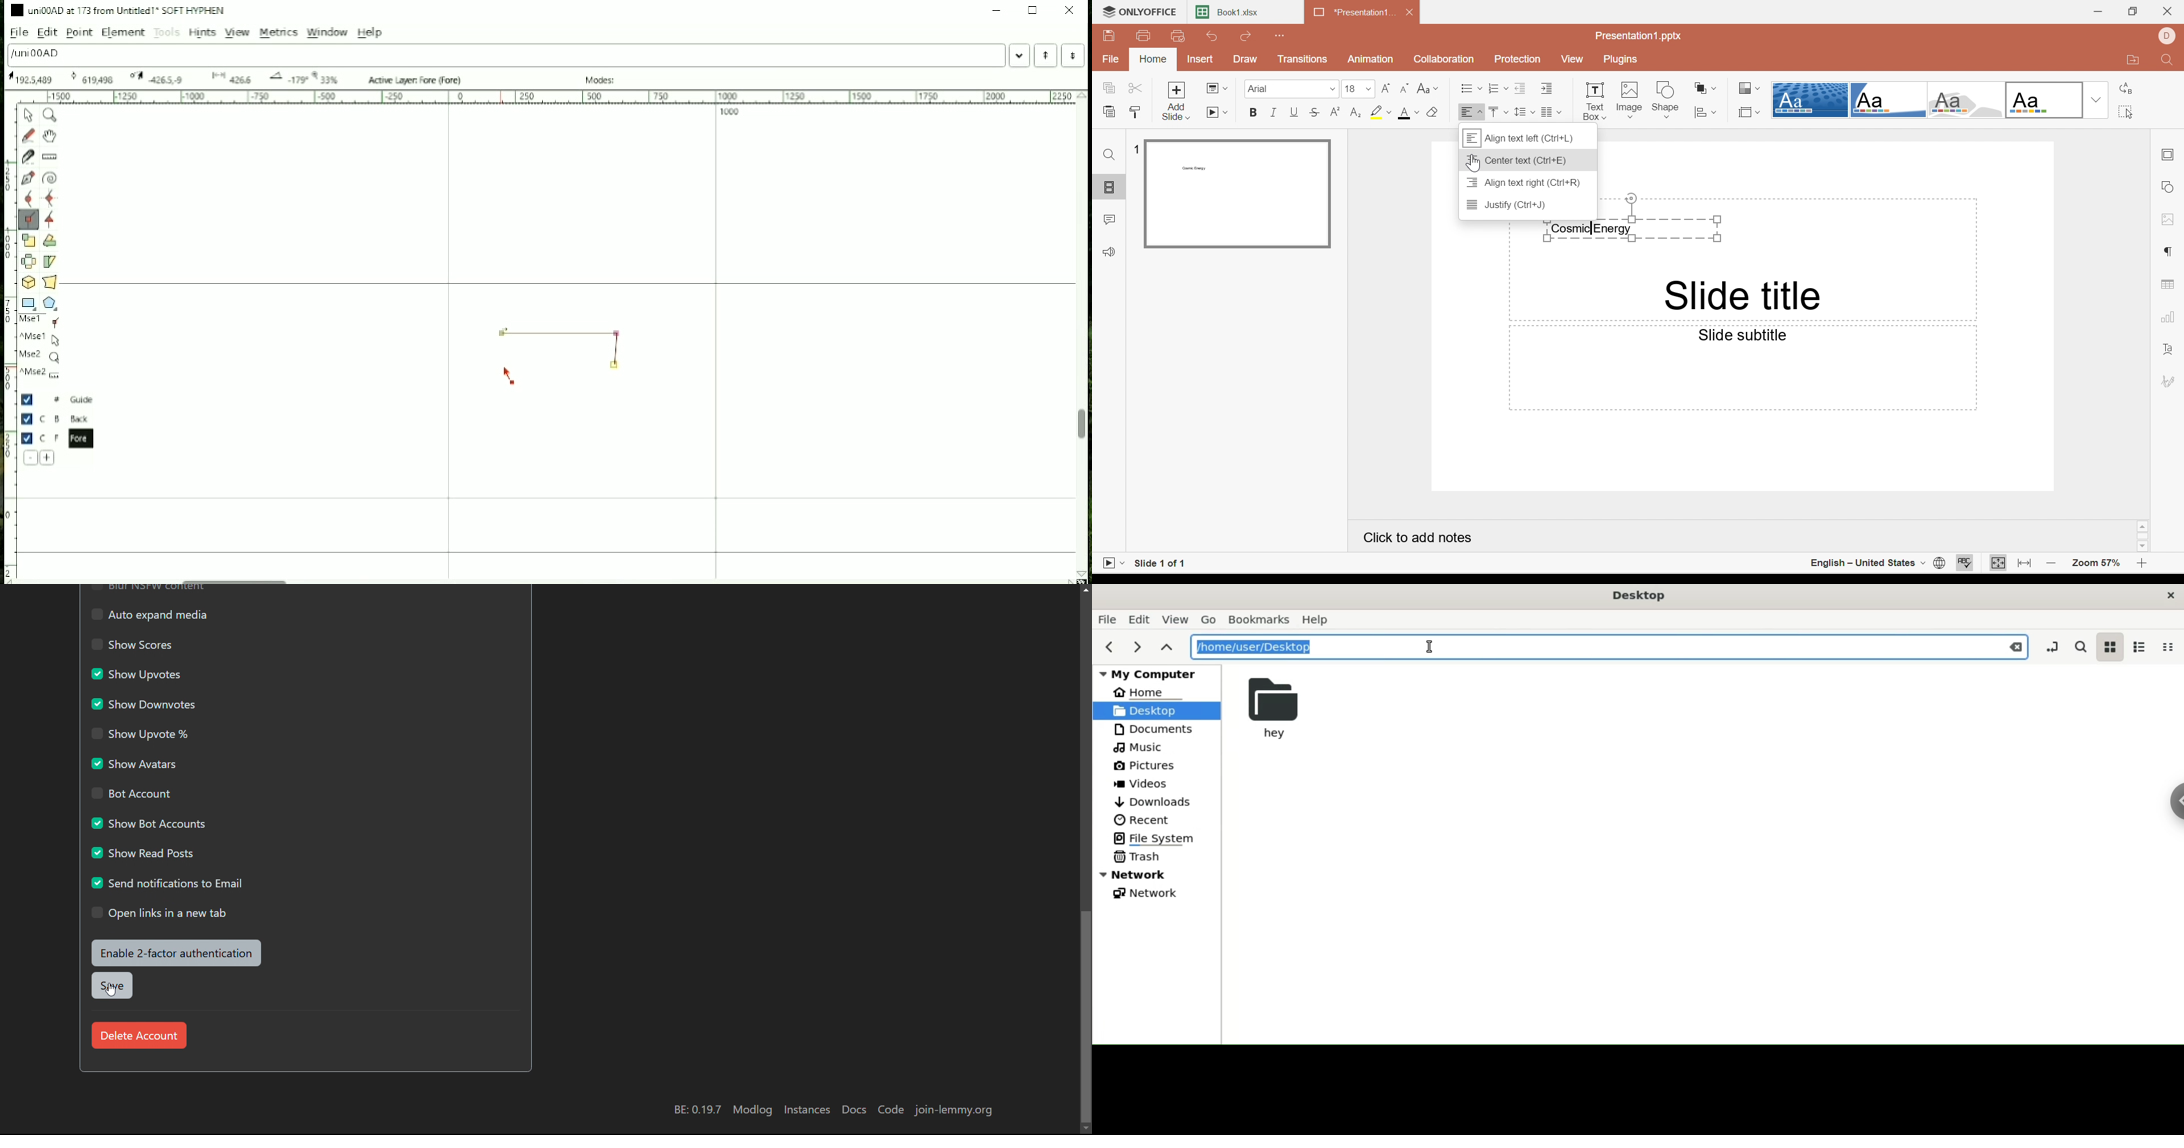 The image size is (2184, 1148). Describe the element at coordinates (1405, 89) in the screenshot. I see `Decrement font size` at that location.